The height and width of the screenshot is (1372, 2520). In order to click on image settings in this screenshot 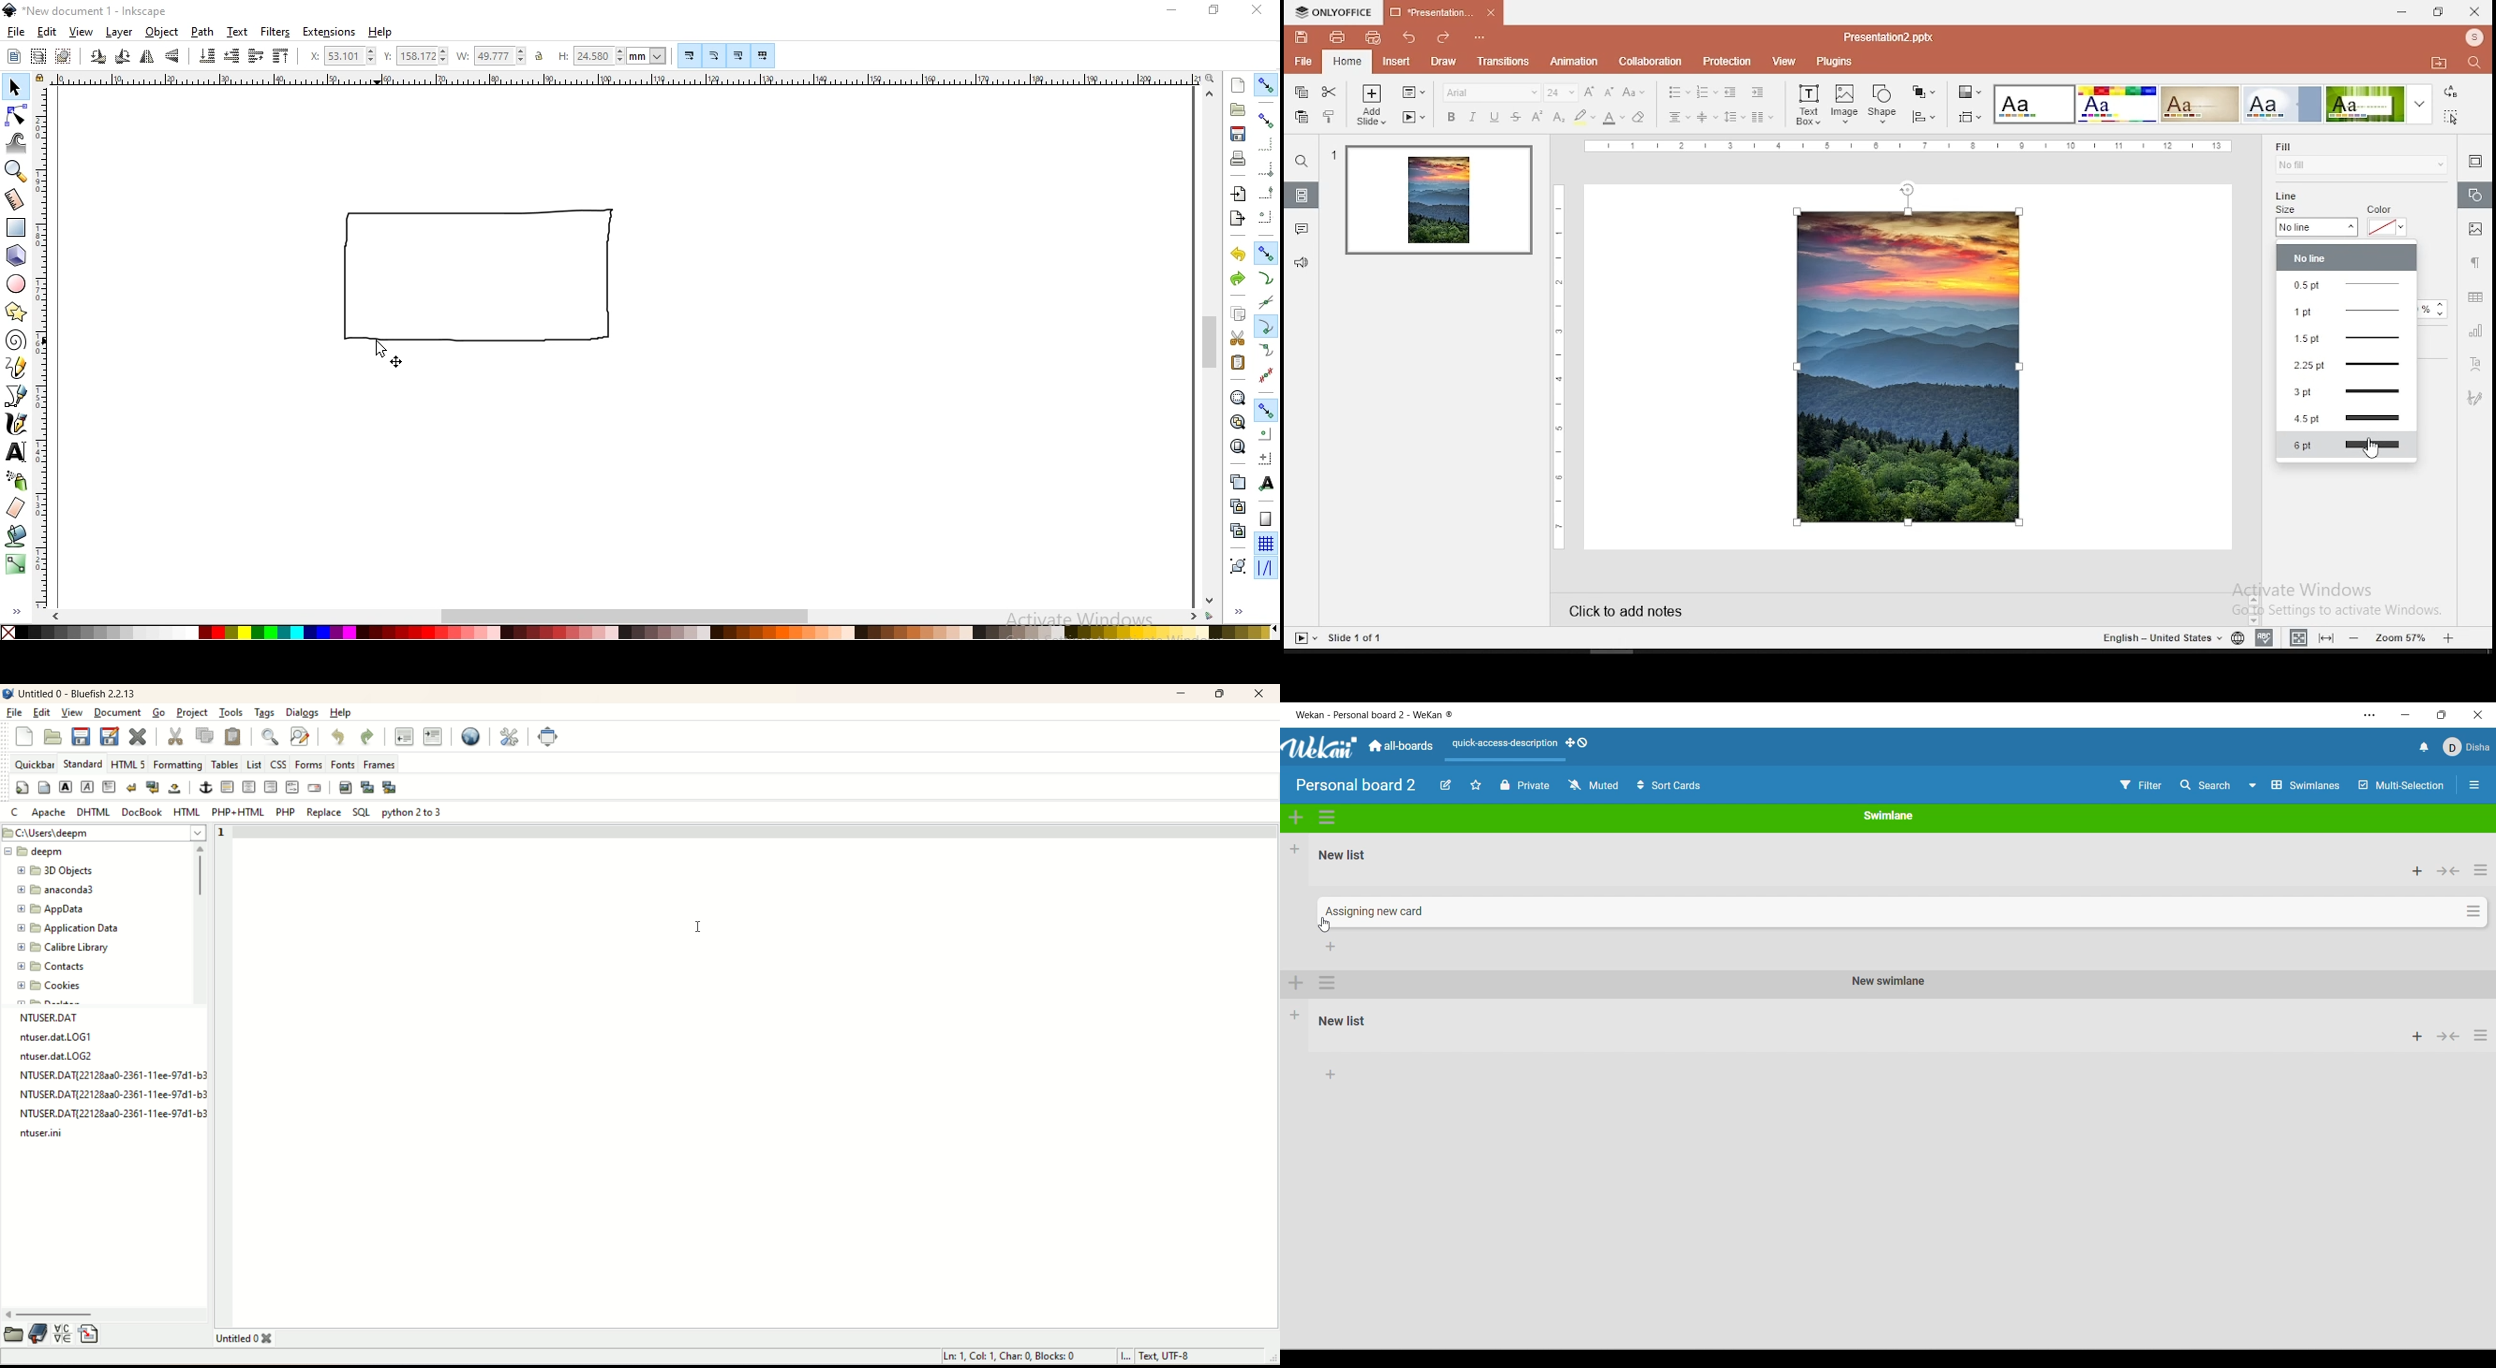, I will do `click(2474, 229)`.